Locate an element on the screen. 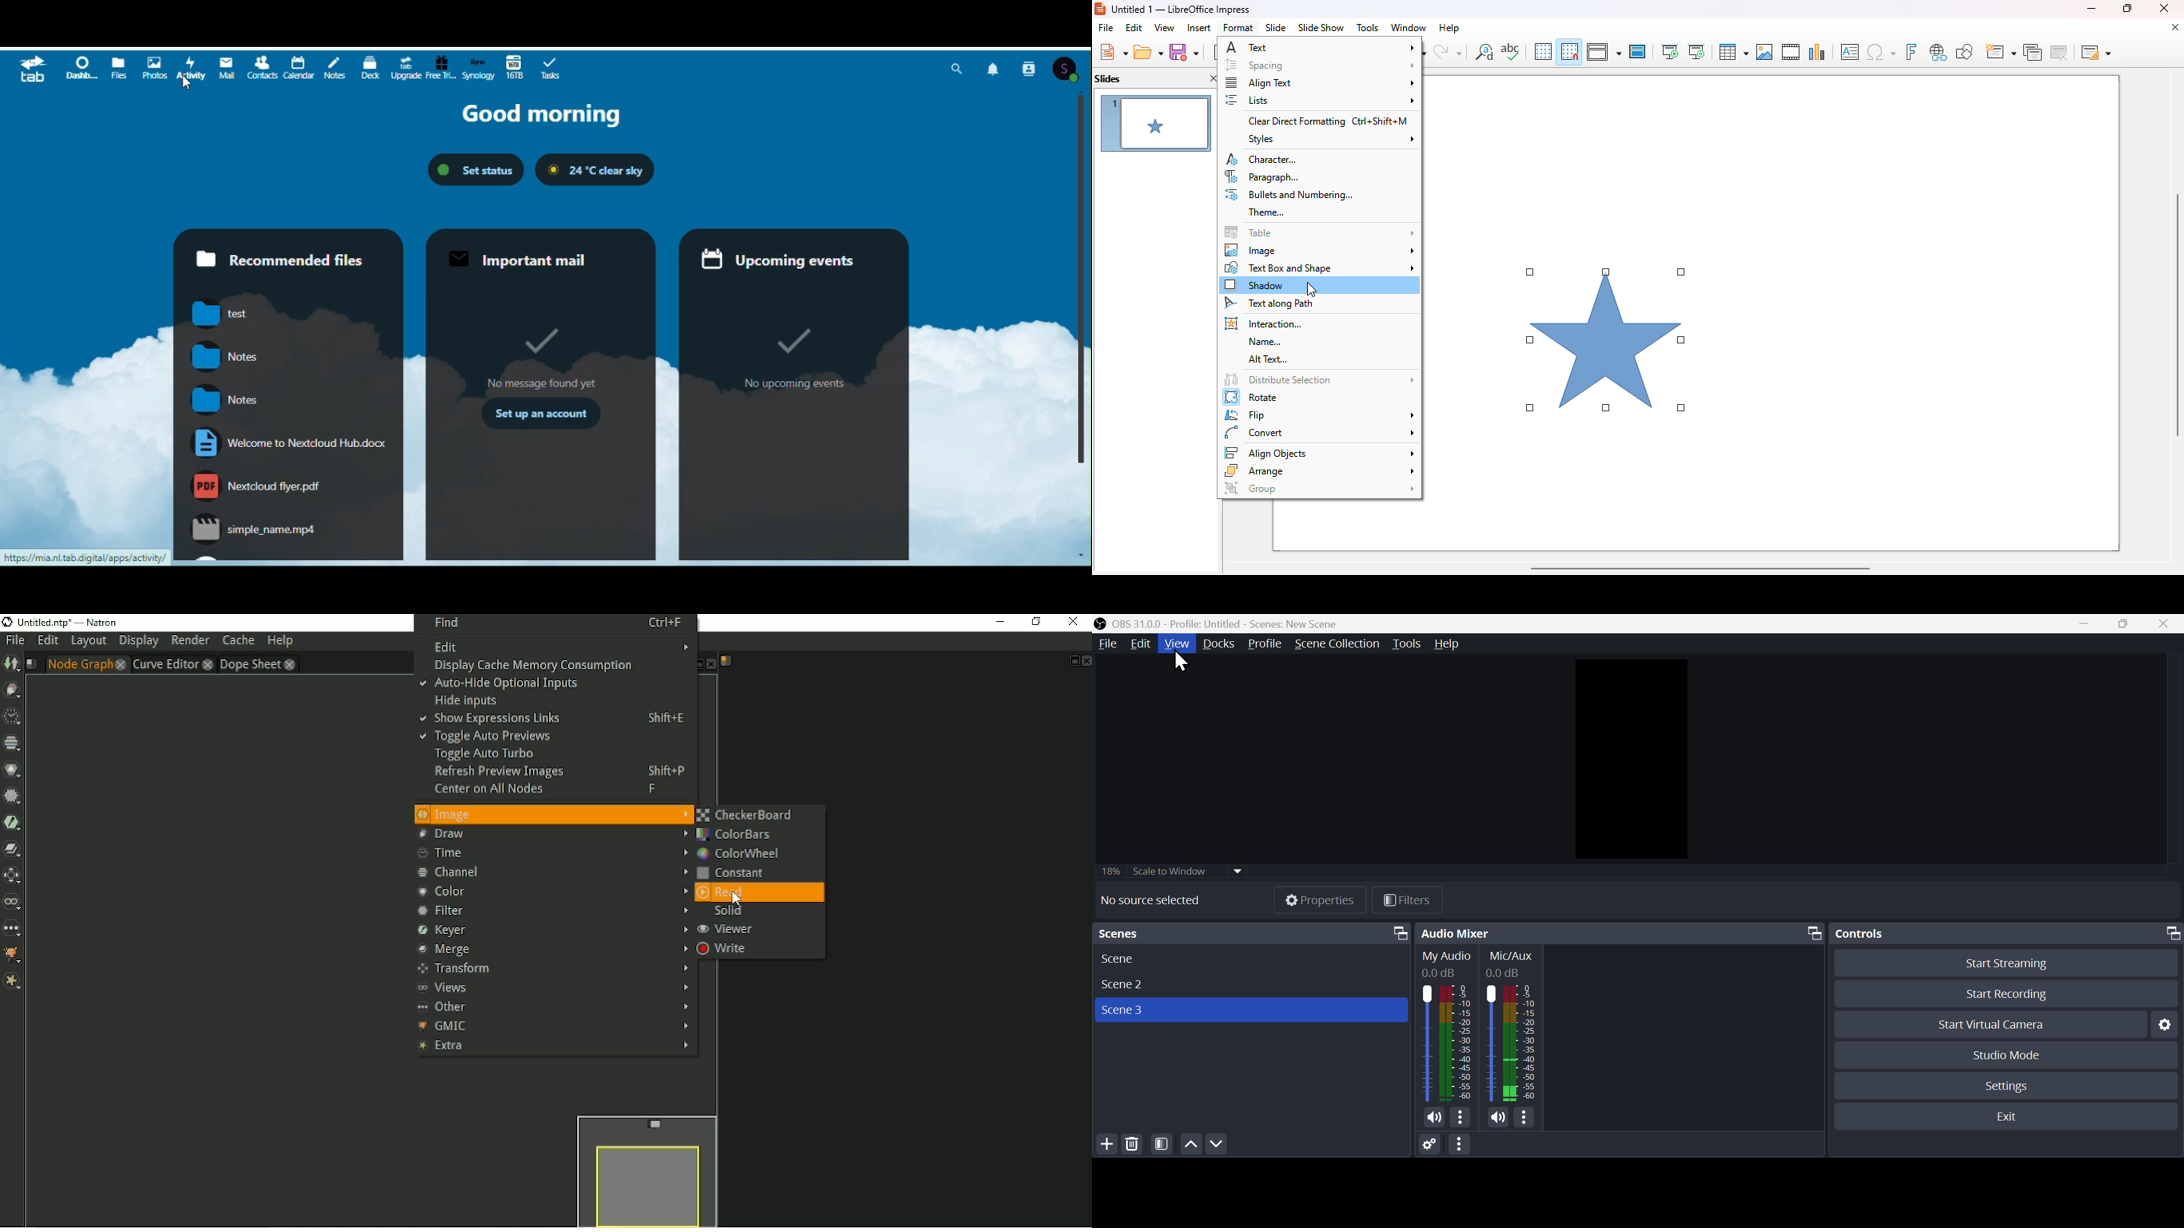  Tasks is located at coordinates (548, 70).